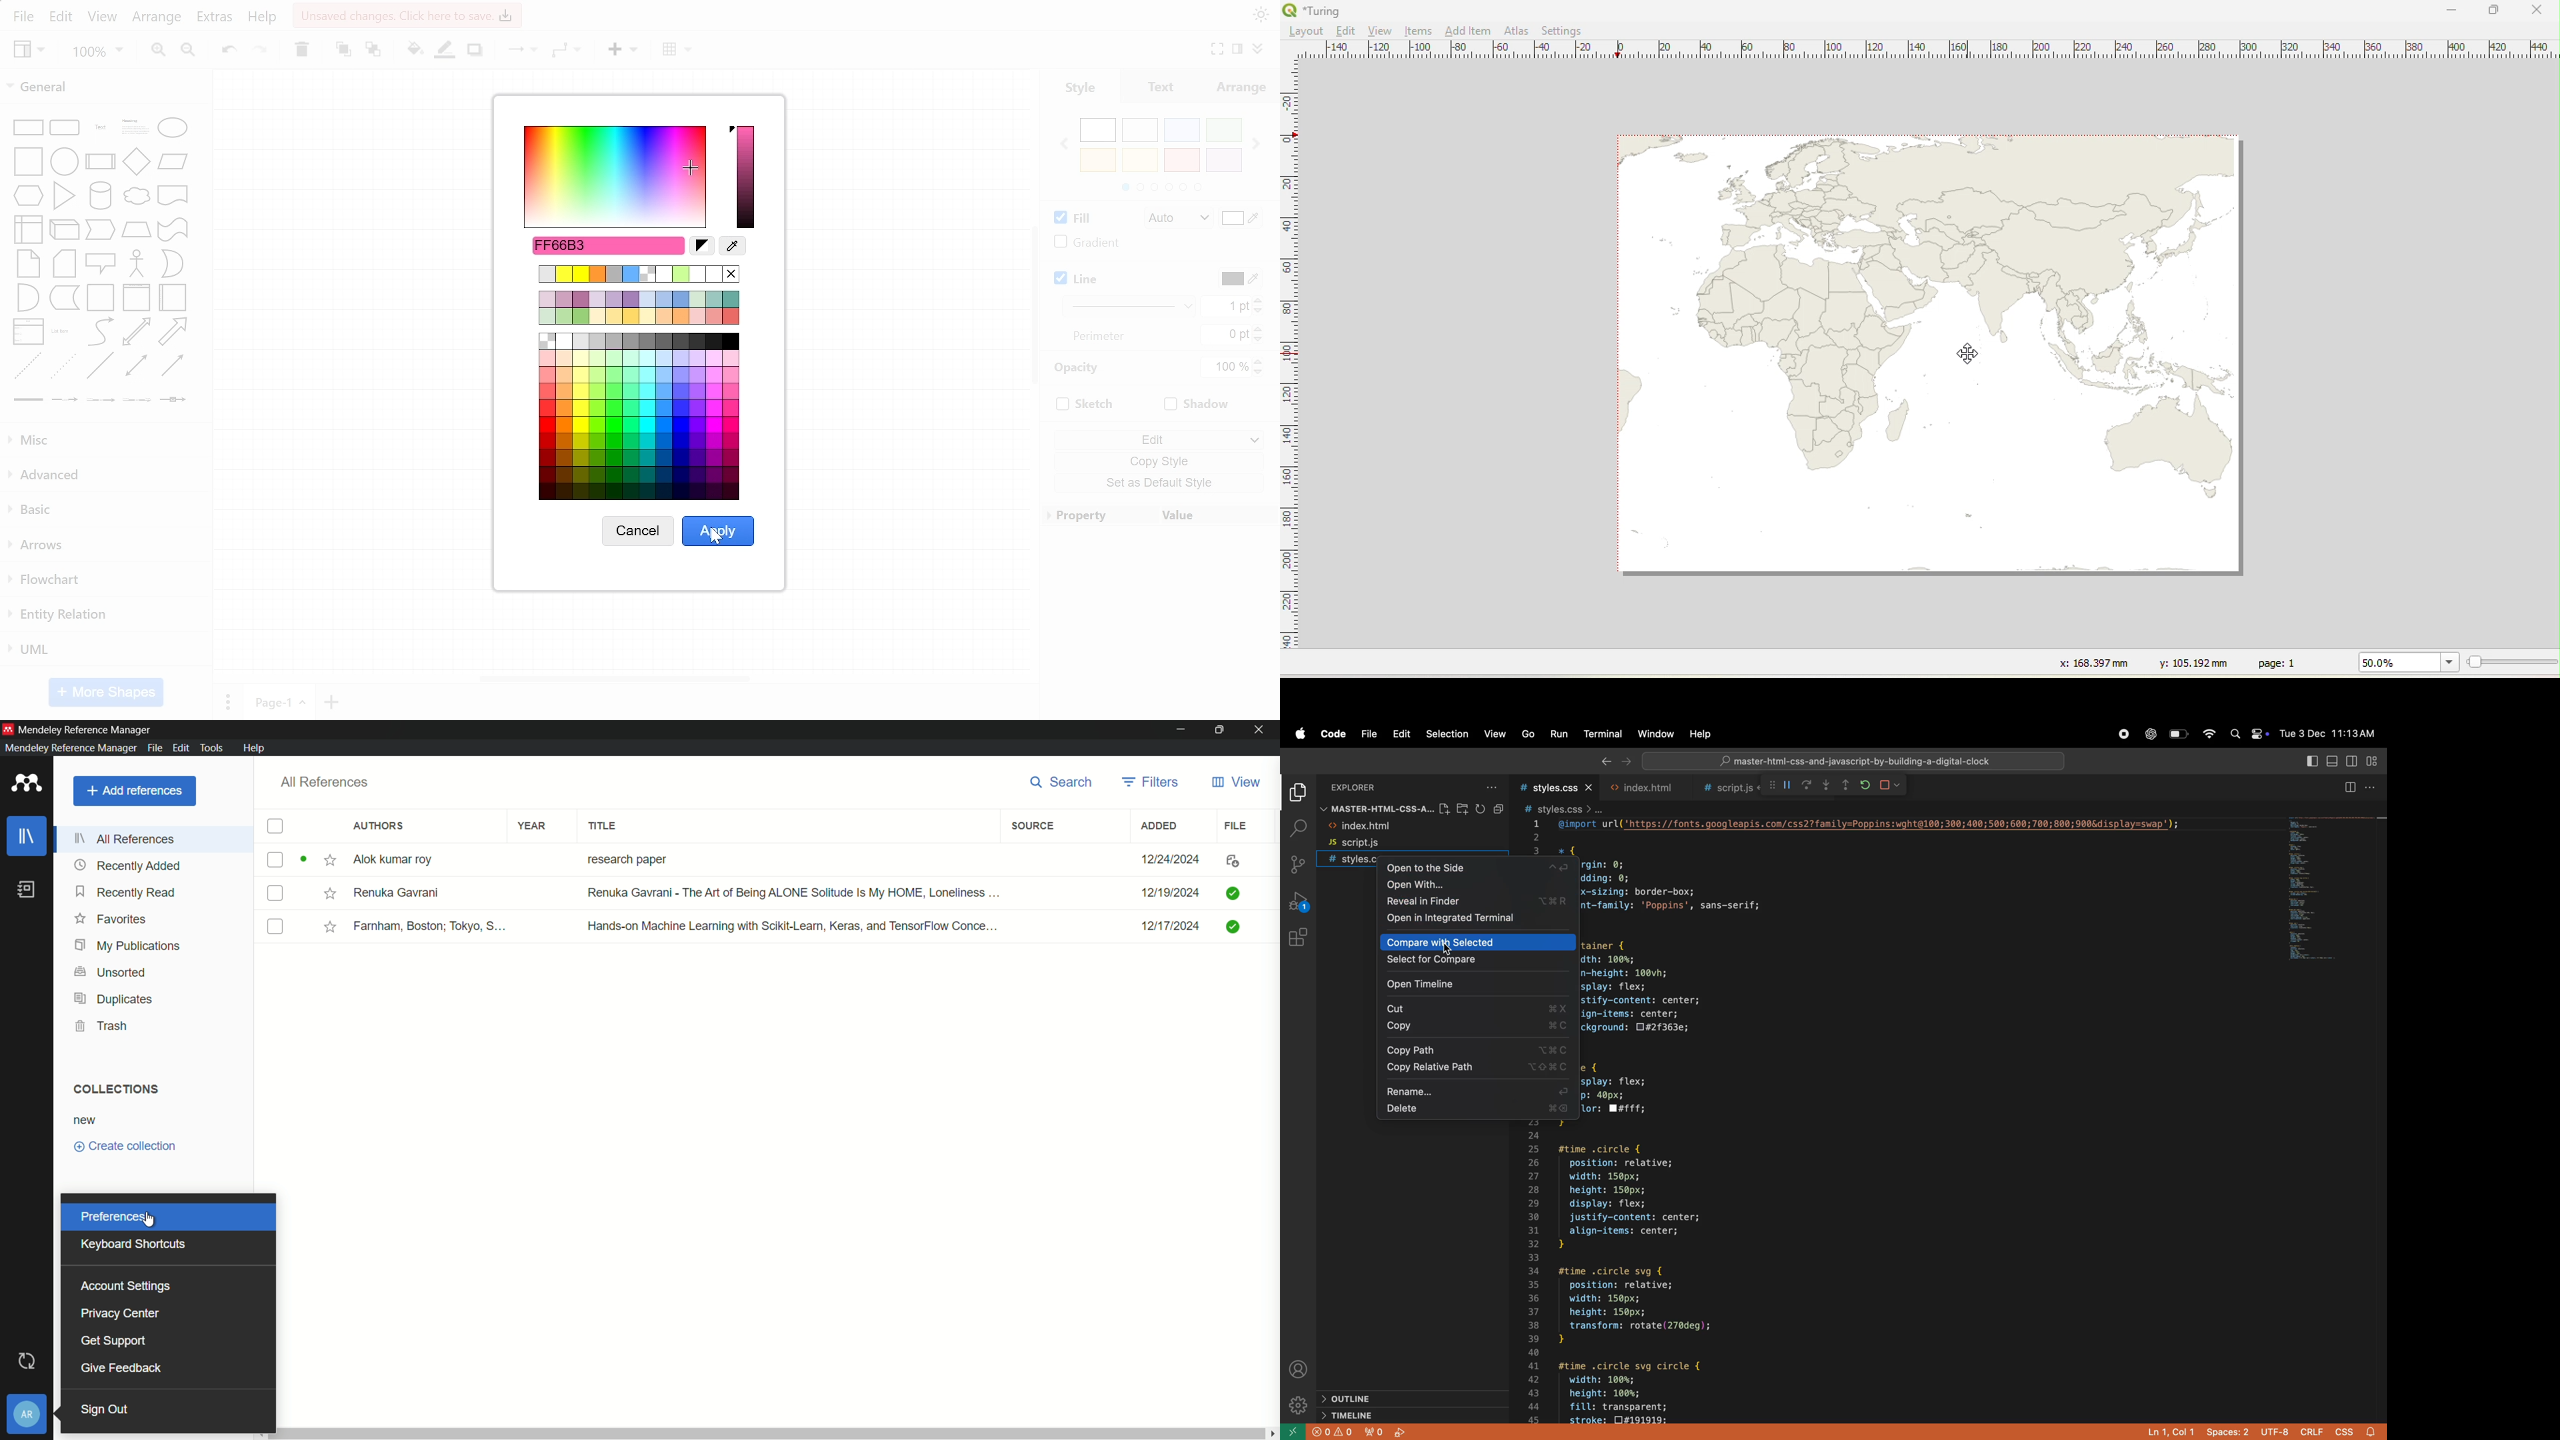 This screenshot has height=1456, width=2576. What do you see at coordinates (609, 245) in the screenshot?
I see `Current color` at bounding box center [609, 245].